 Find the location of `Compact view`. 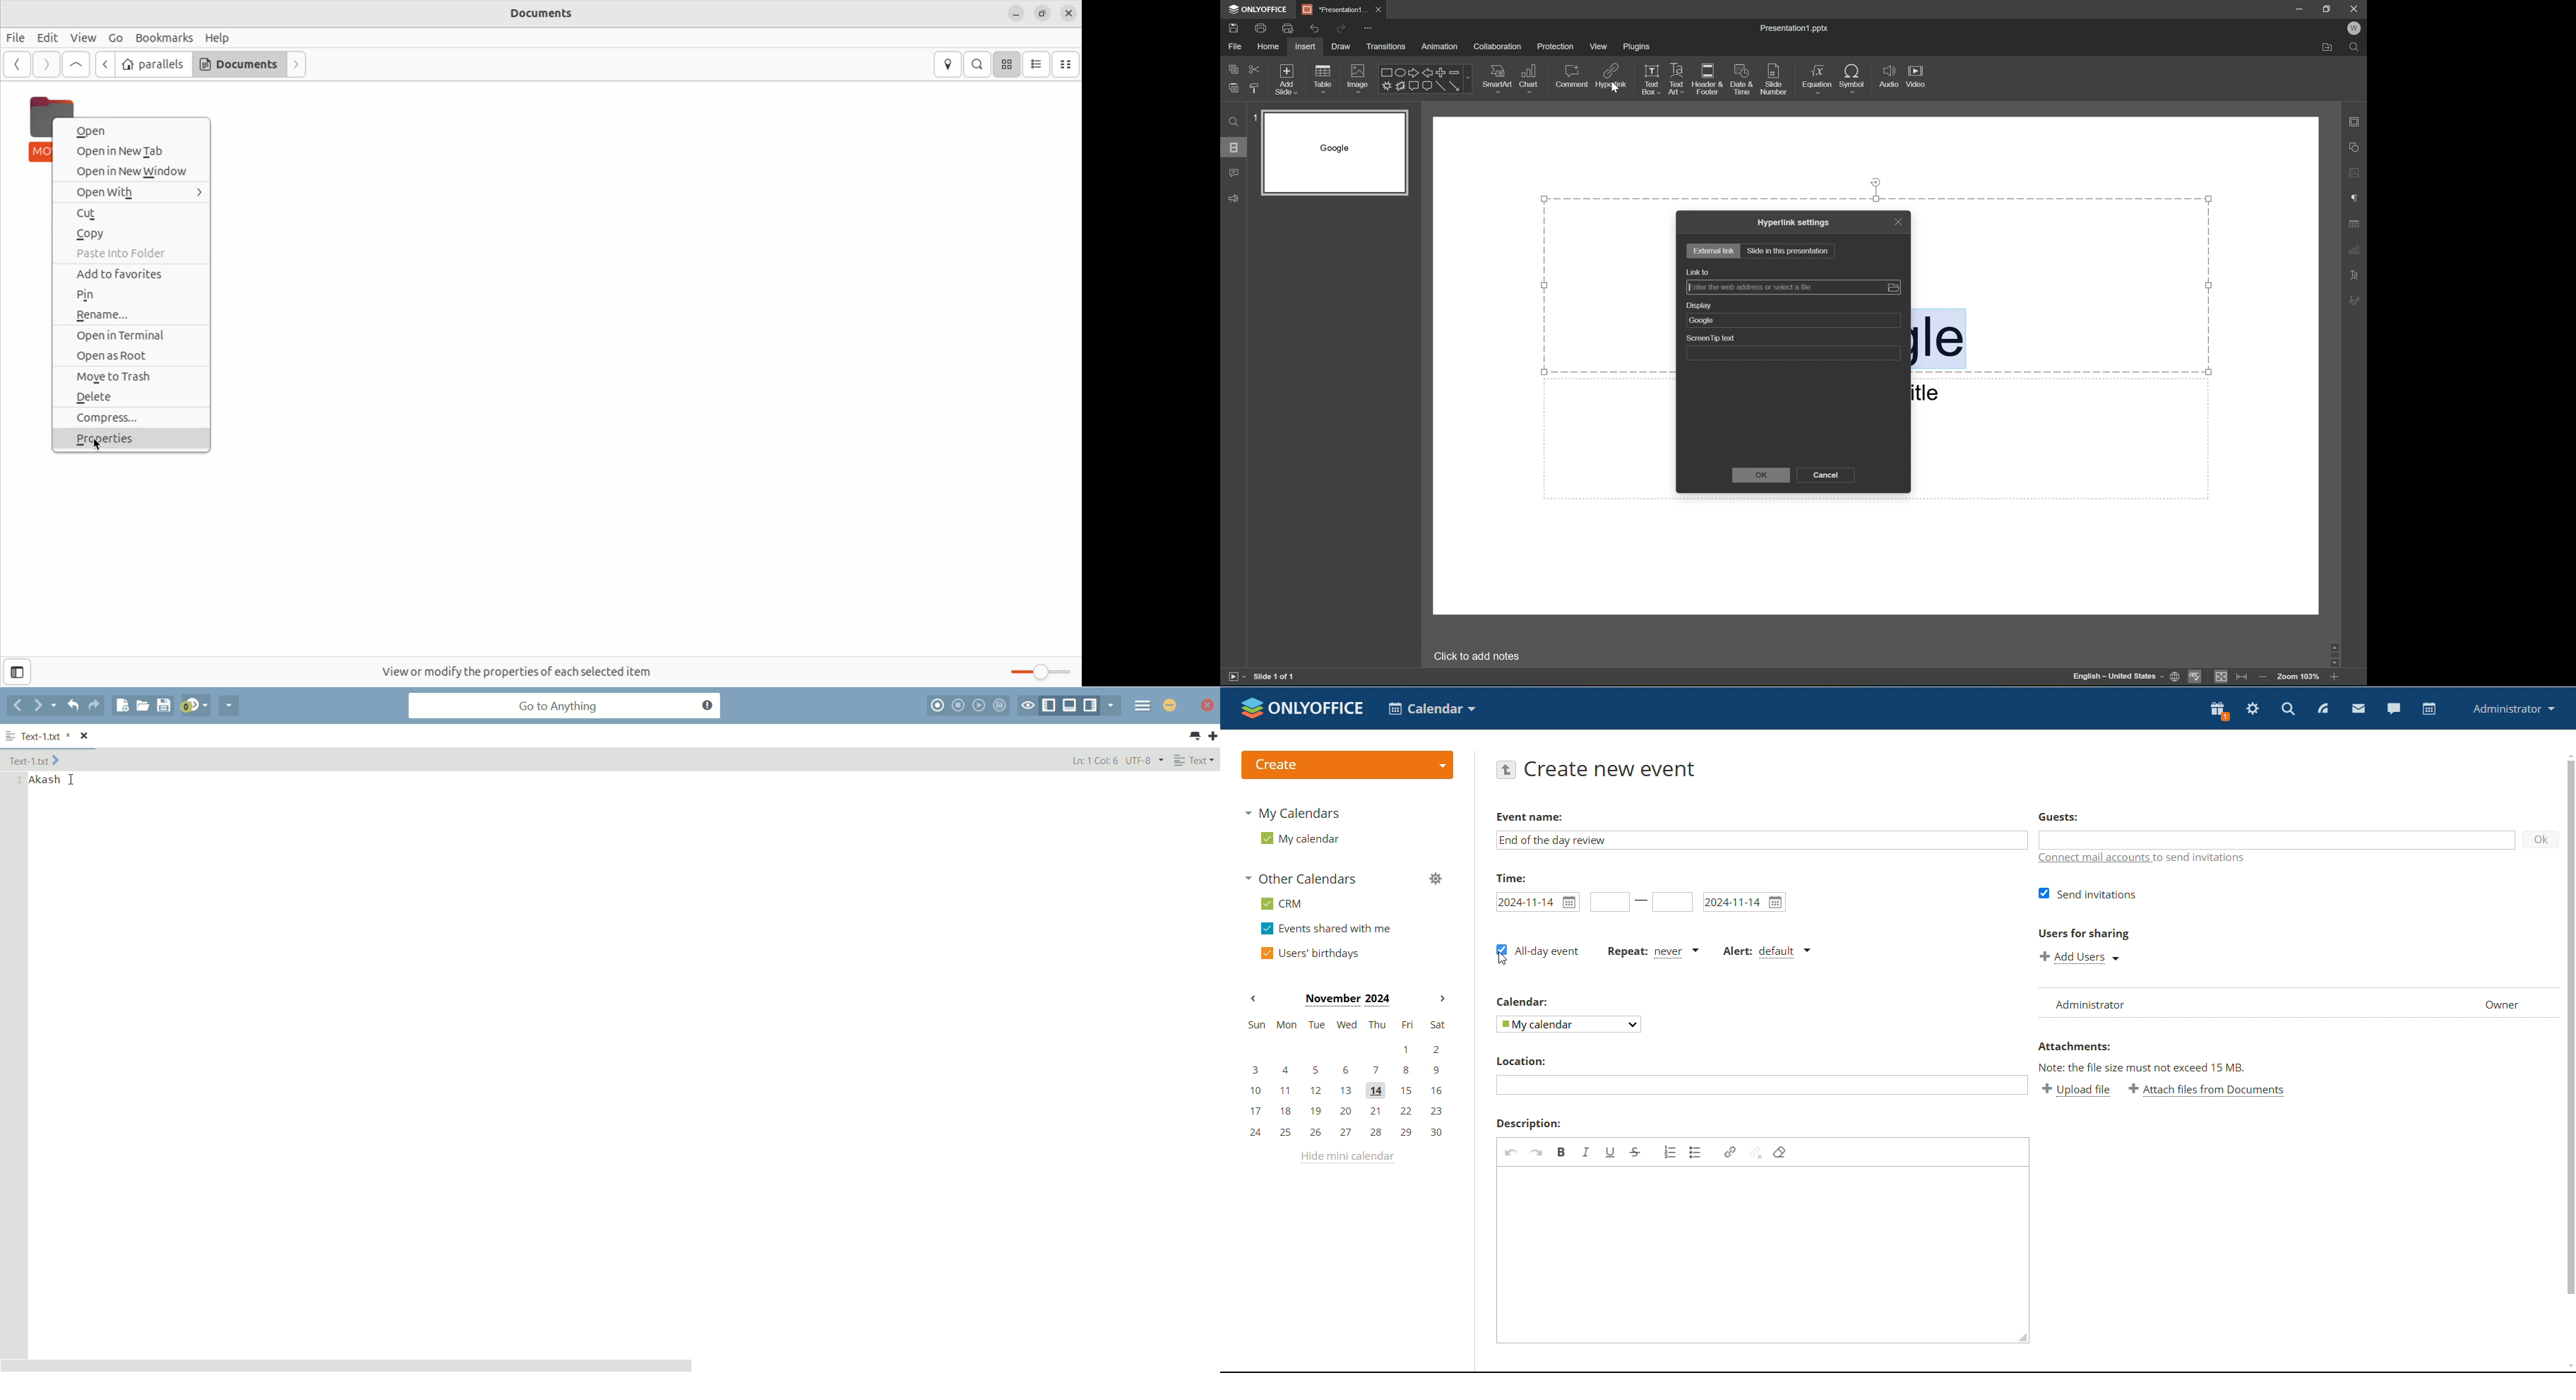

Compact view is located at coordinates (1069, 64).